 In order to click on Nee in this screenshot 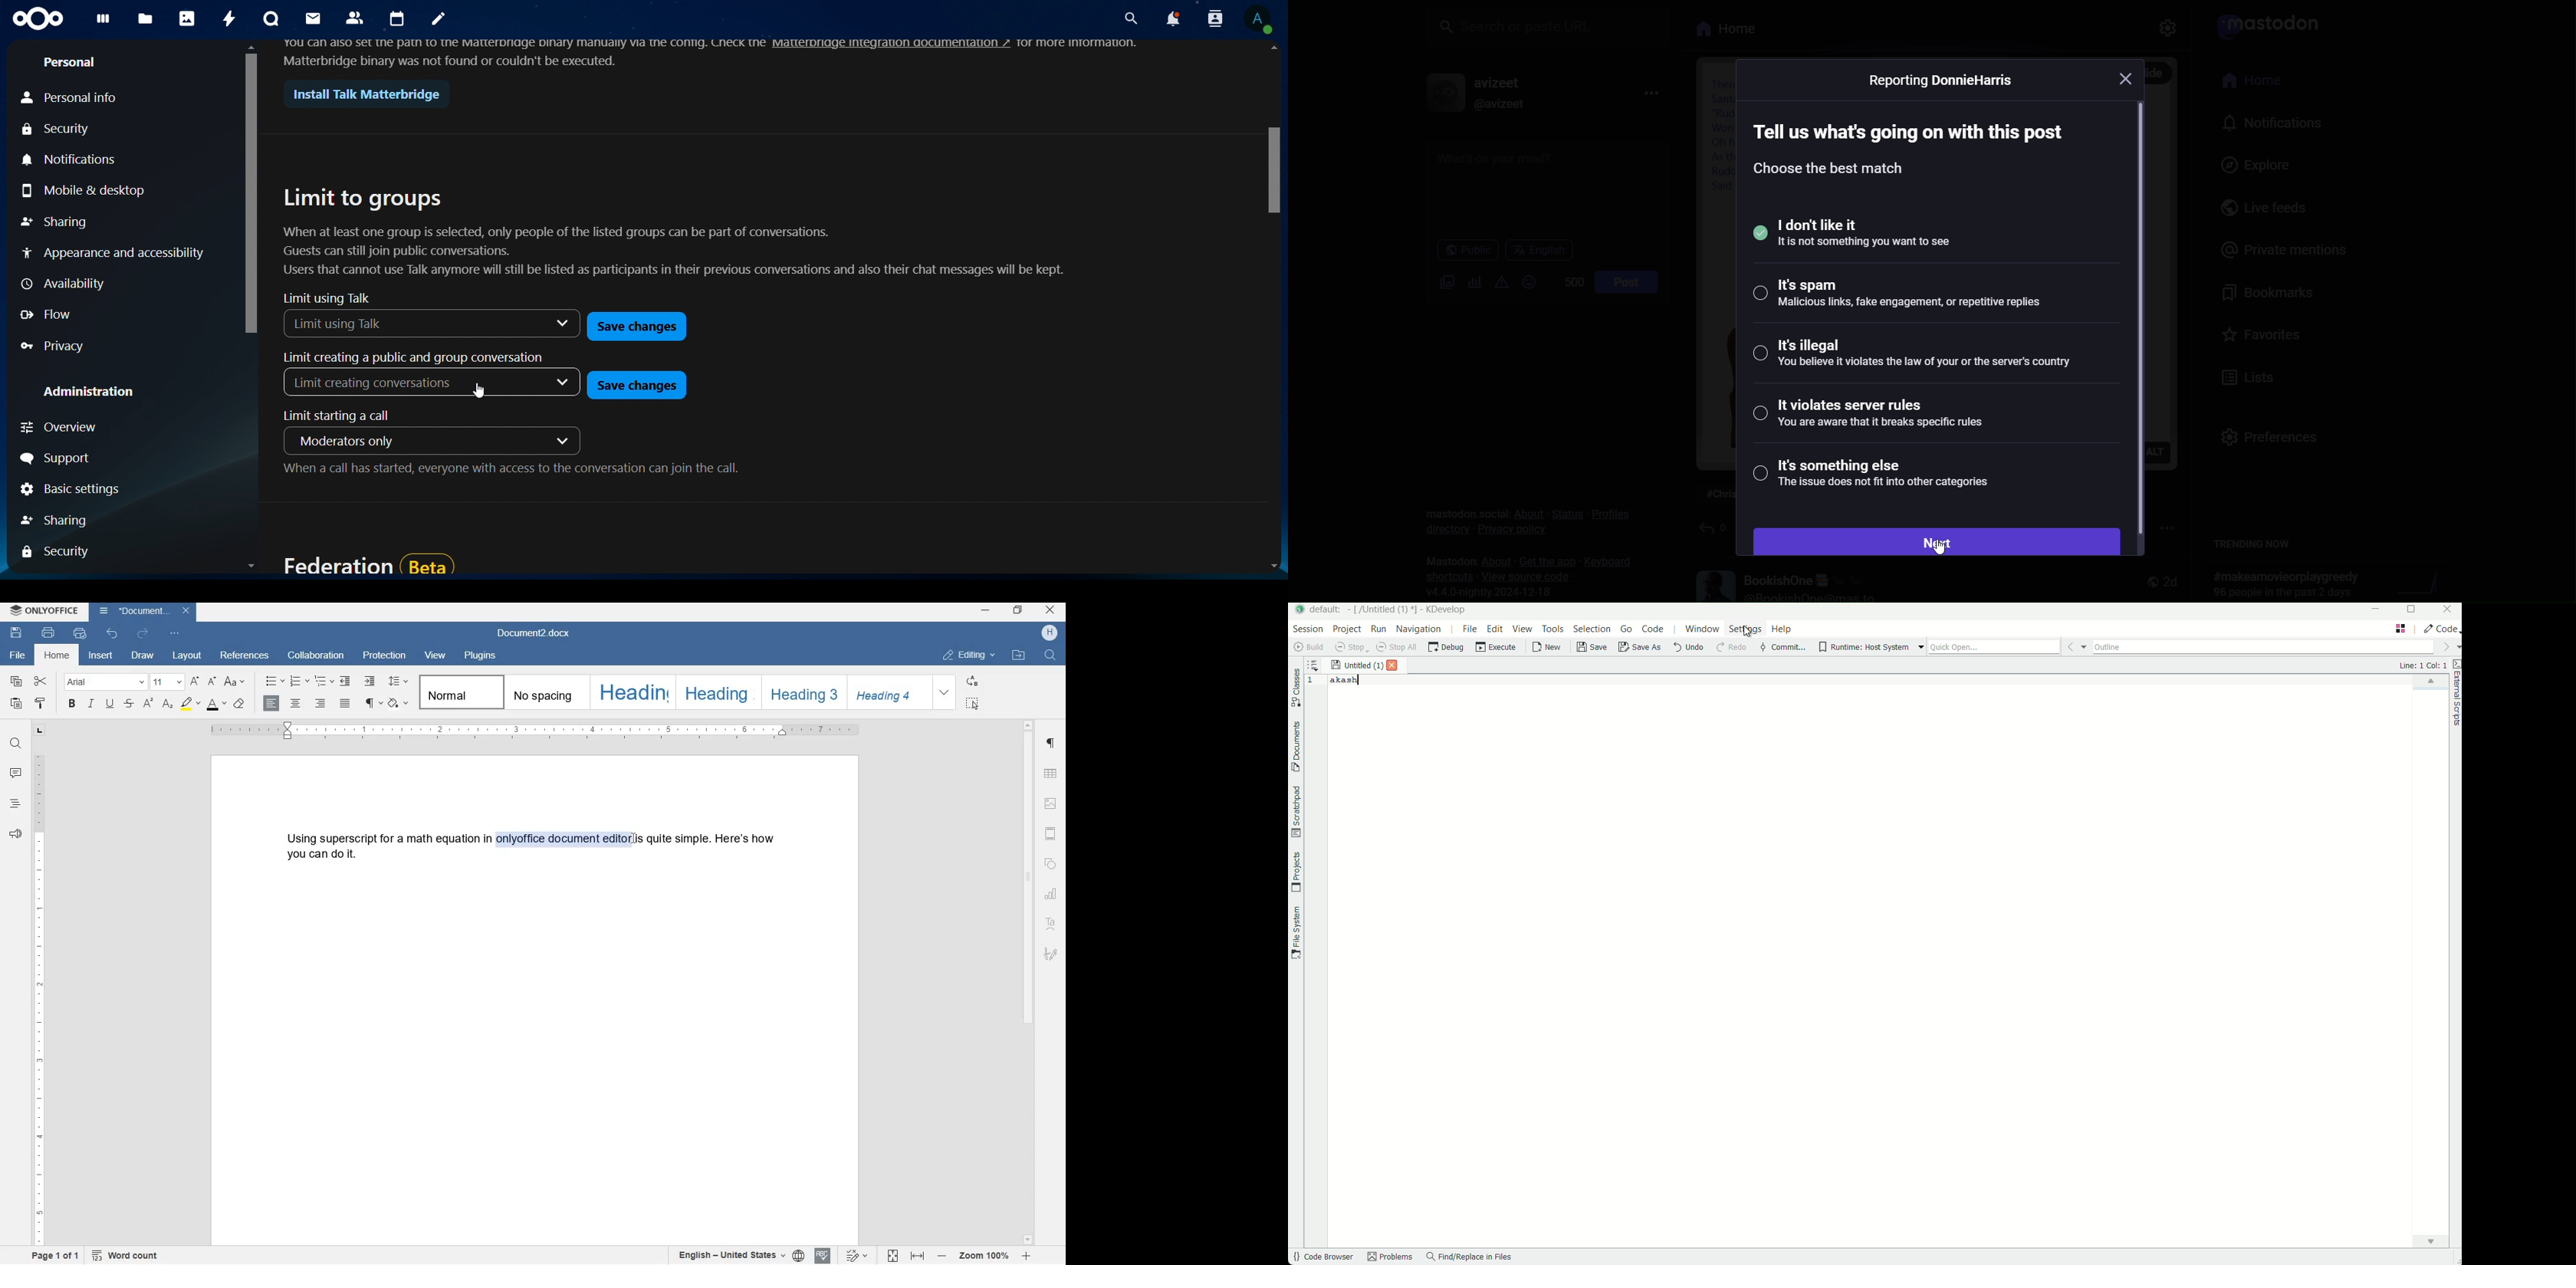, I will do `click(1937, 541)`.